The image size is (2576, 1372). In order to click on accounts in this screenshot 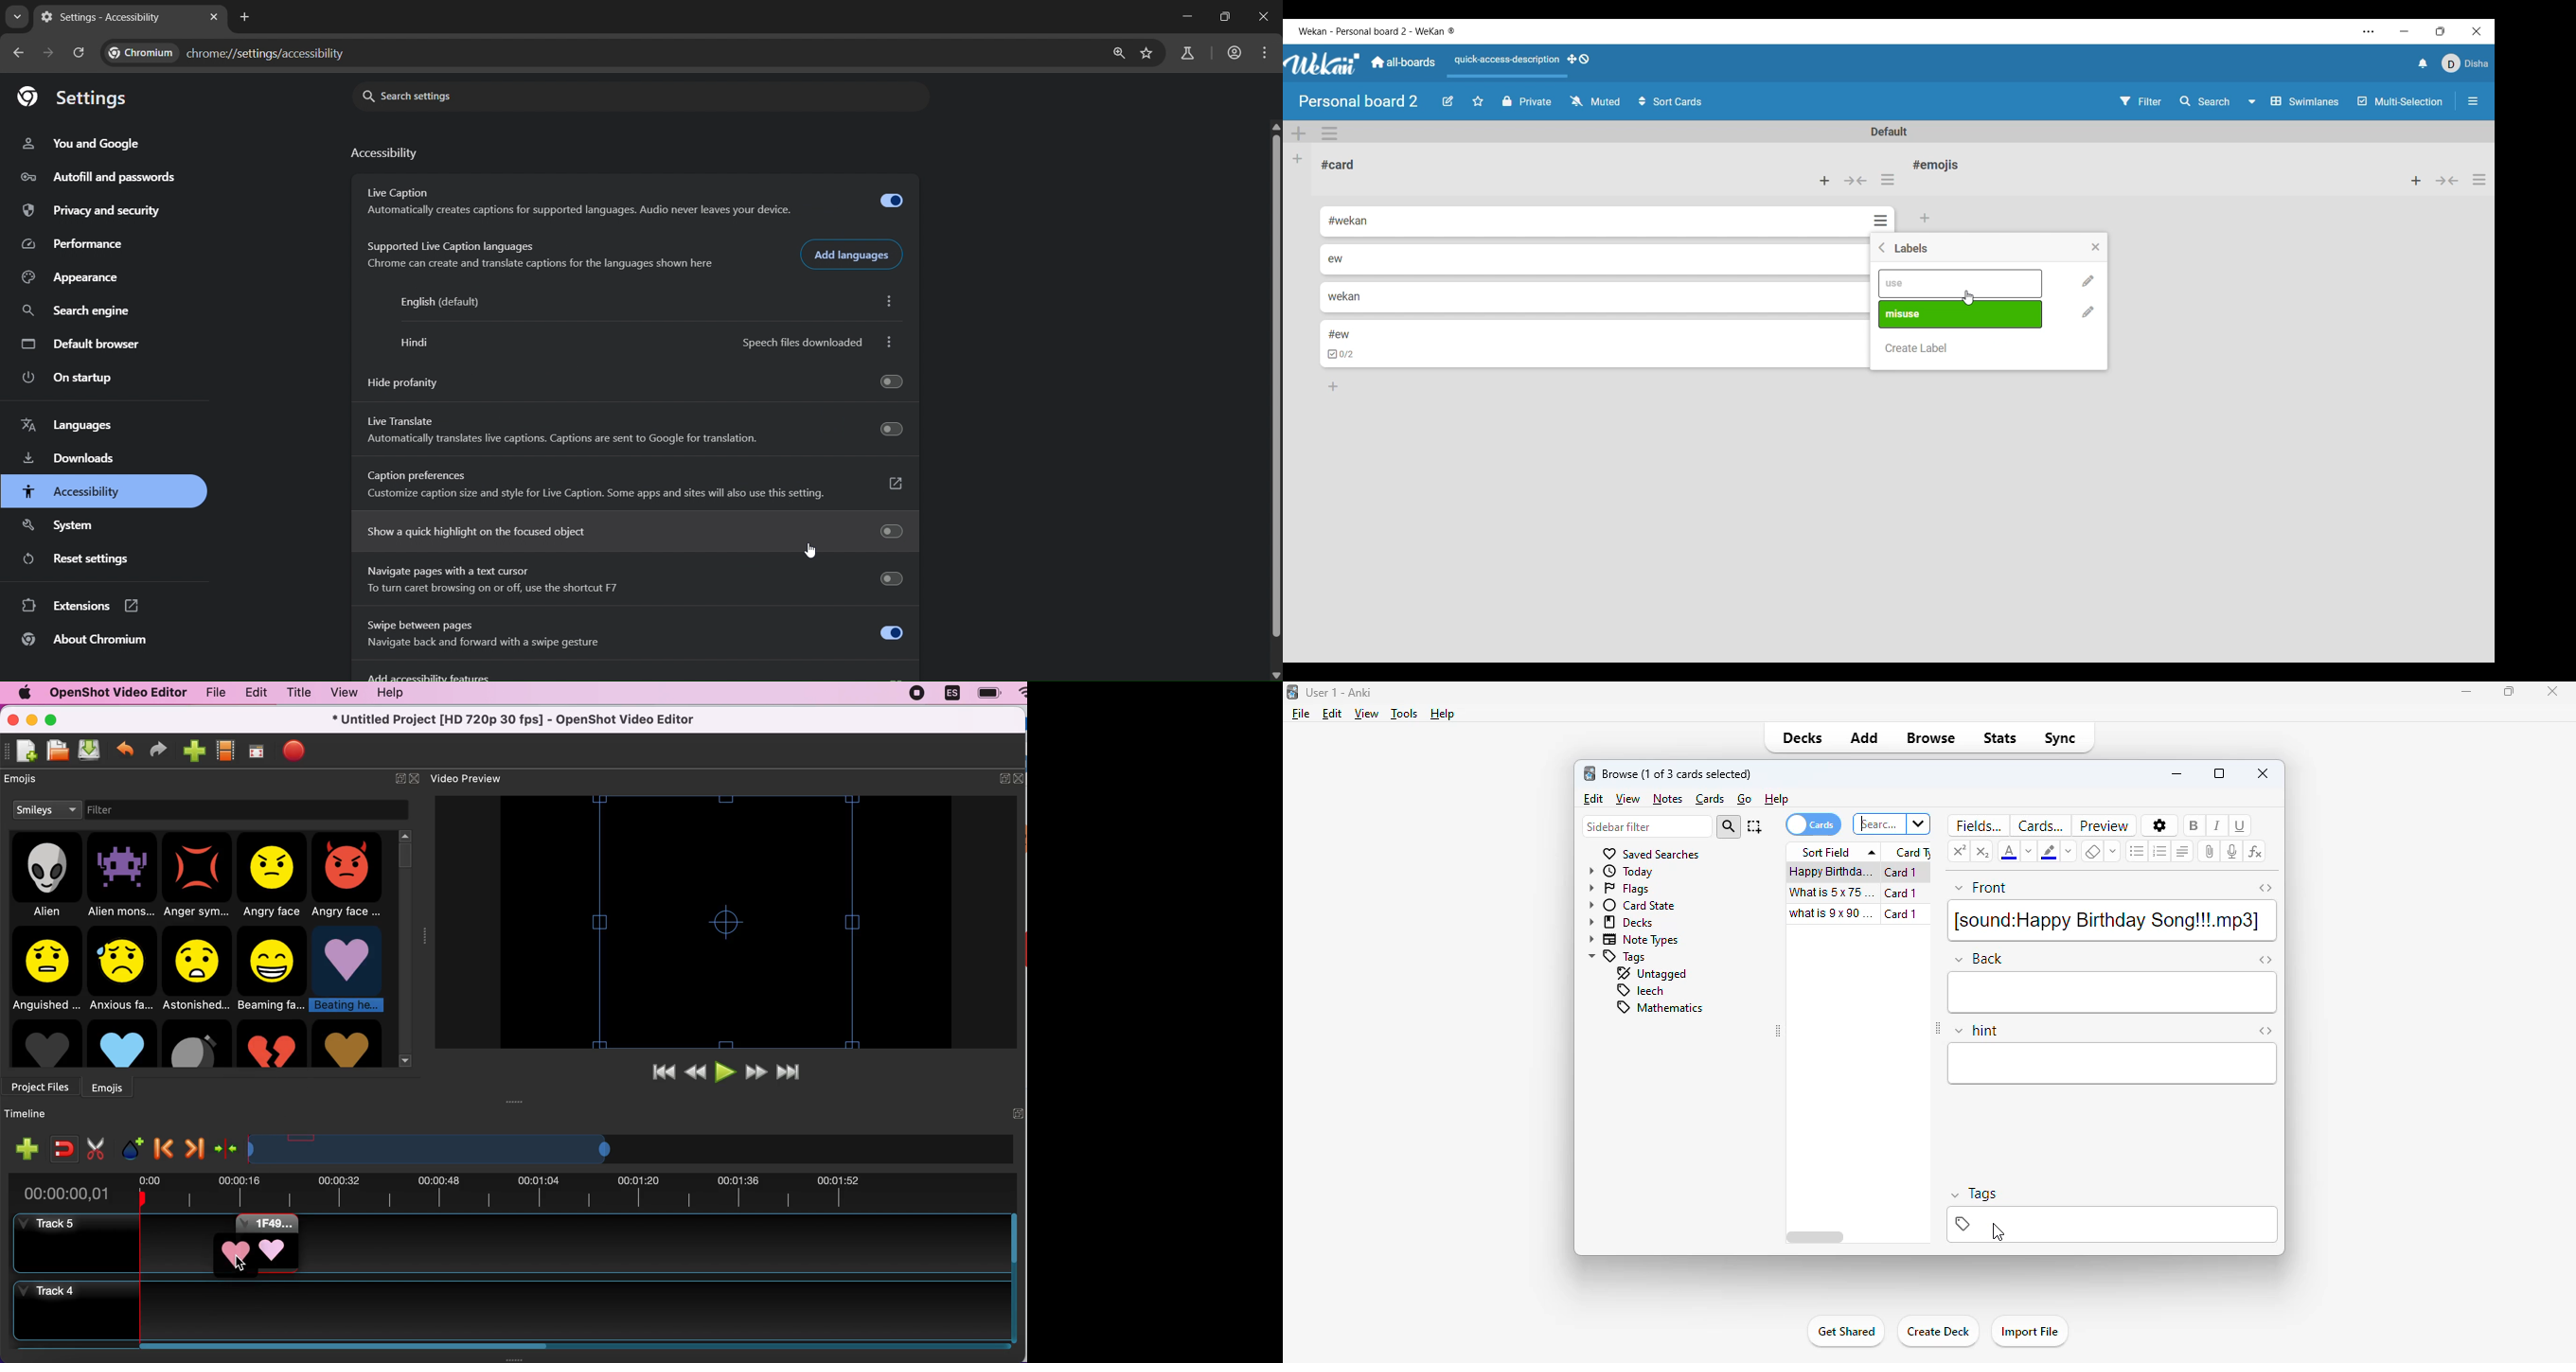, I will do `click(1234, 52)`.